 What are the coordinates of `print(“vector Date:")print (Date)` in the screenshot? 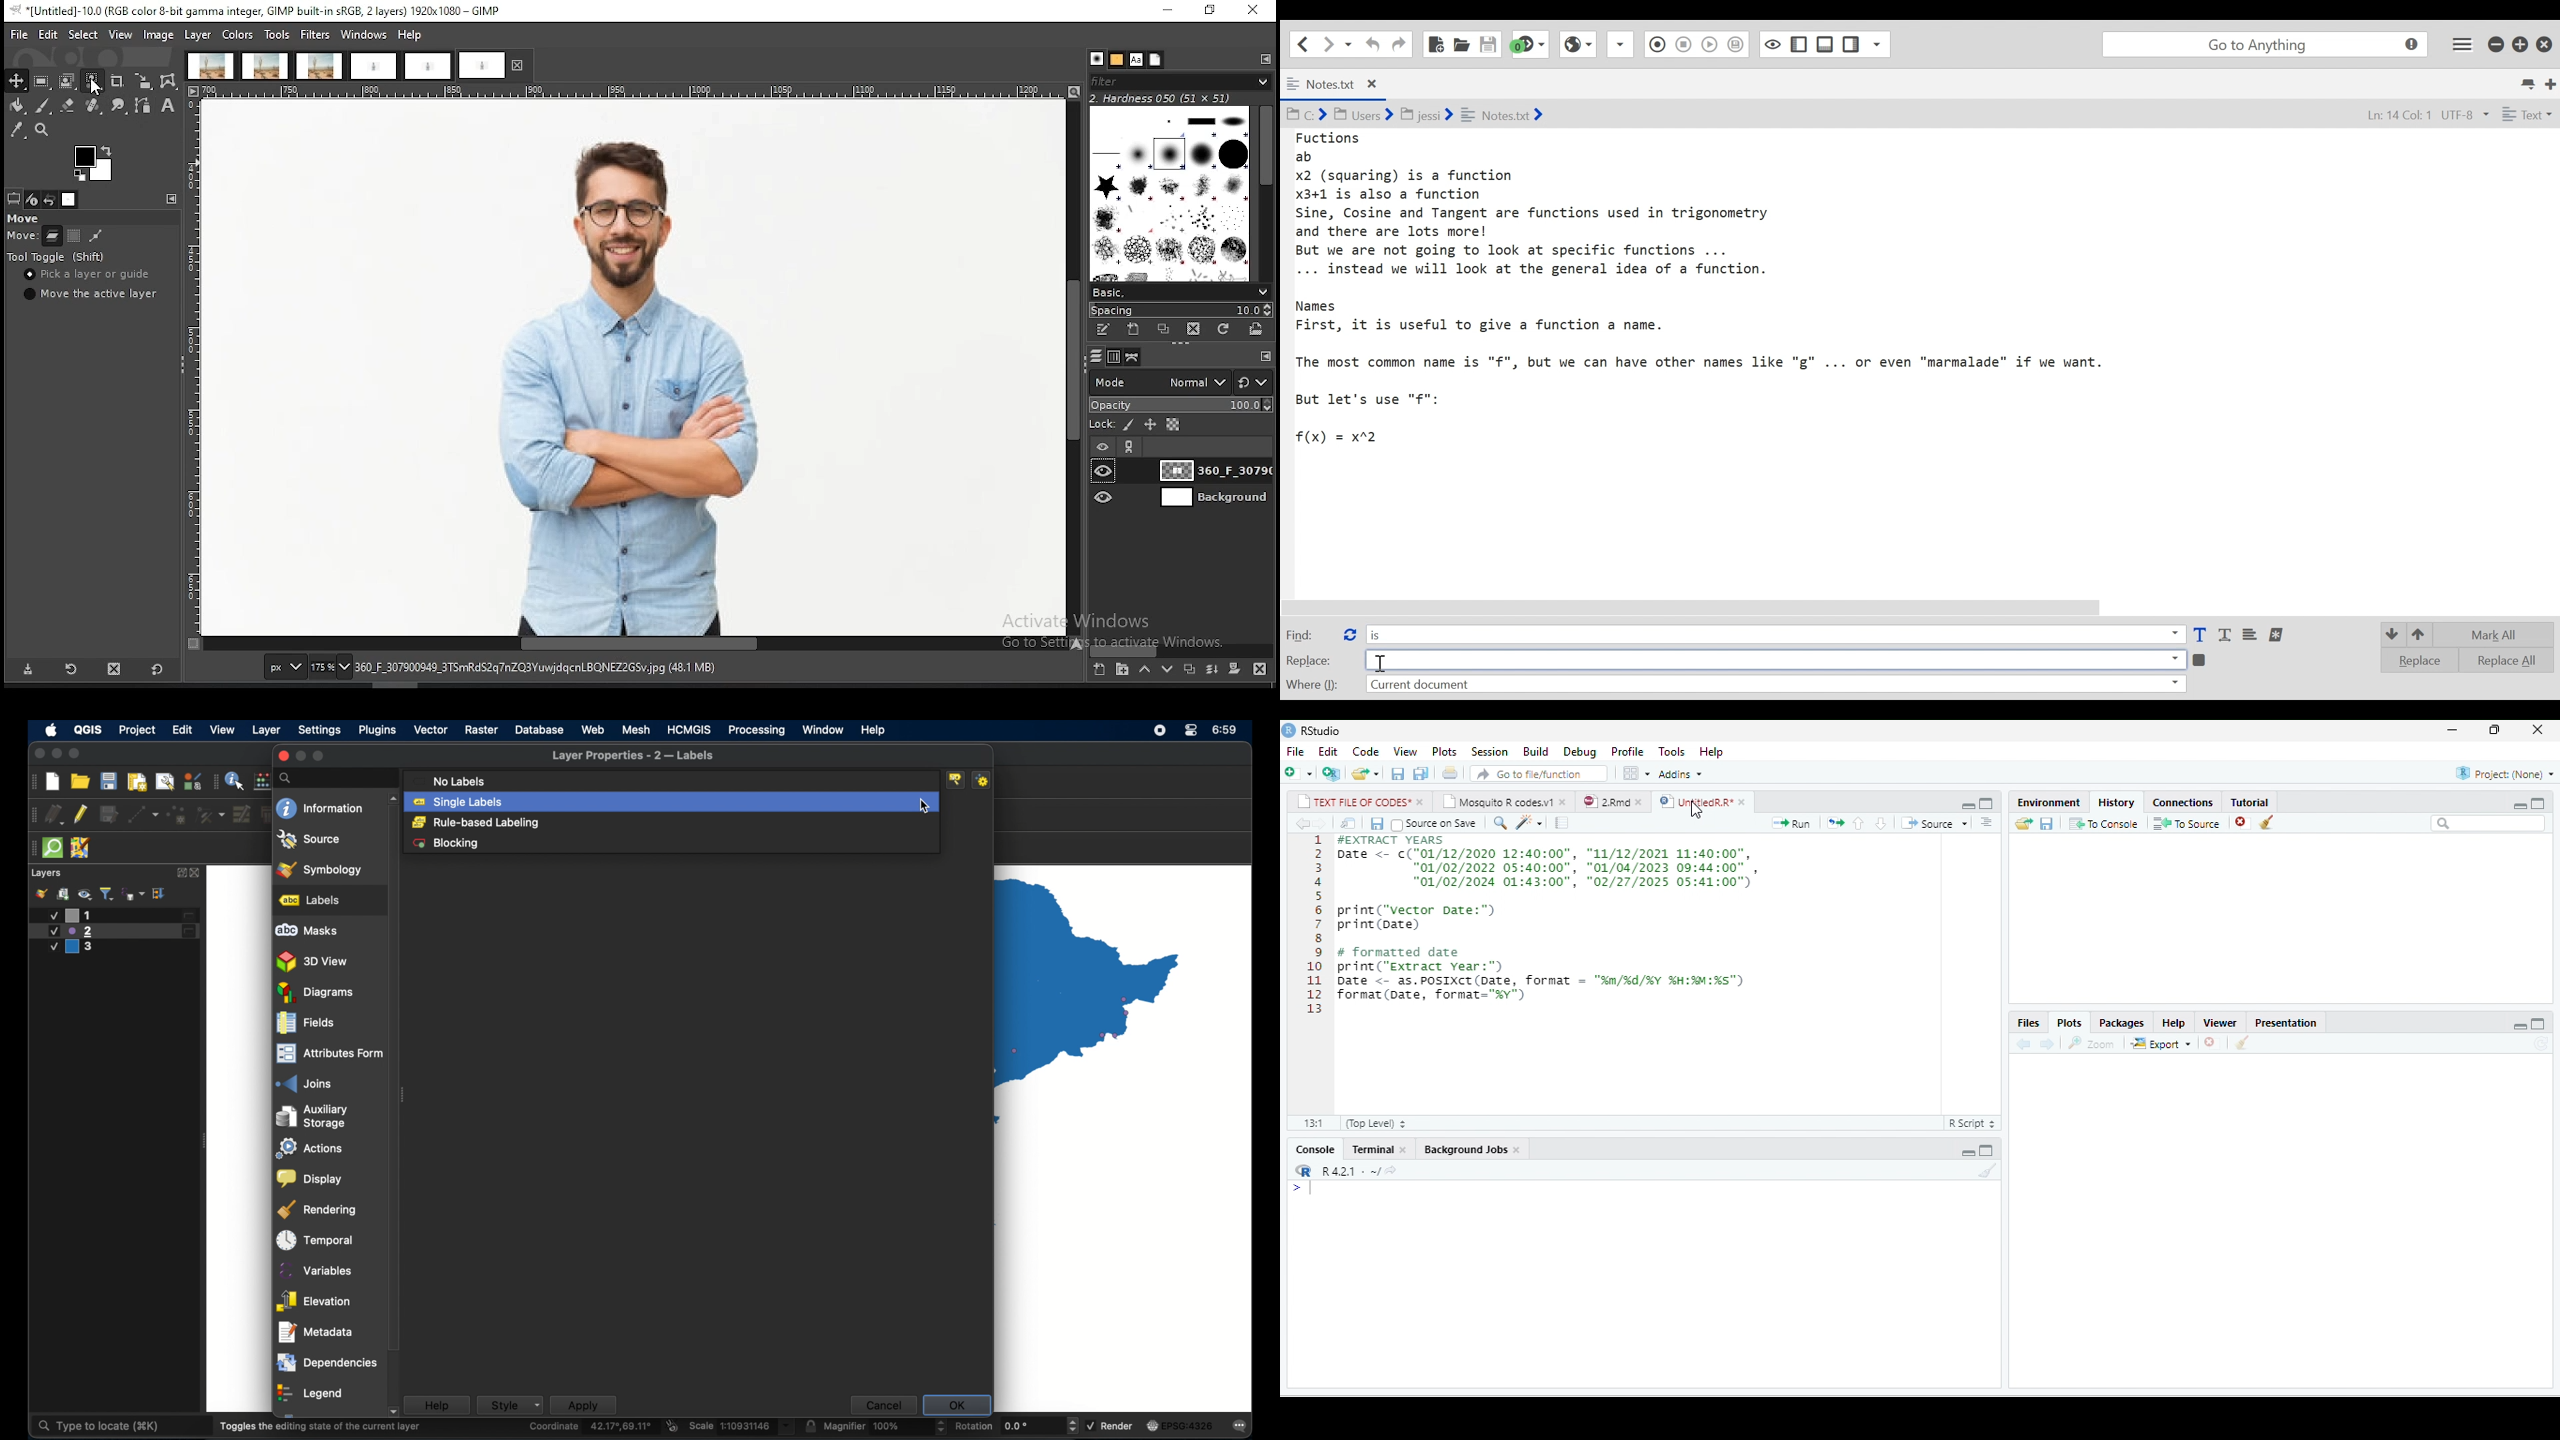 It's located at (1416, 917).